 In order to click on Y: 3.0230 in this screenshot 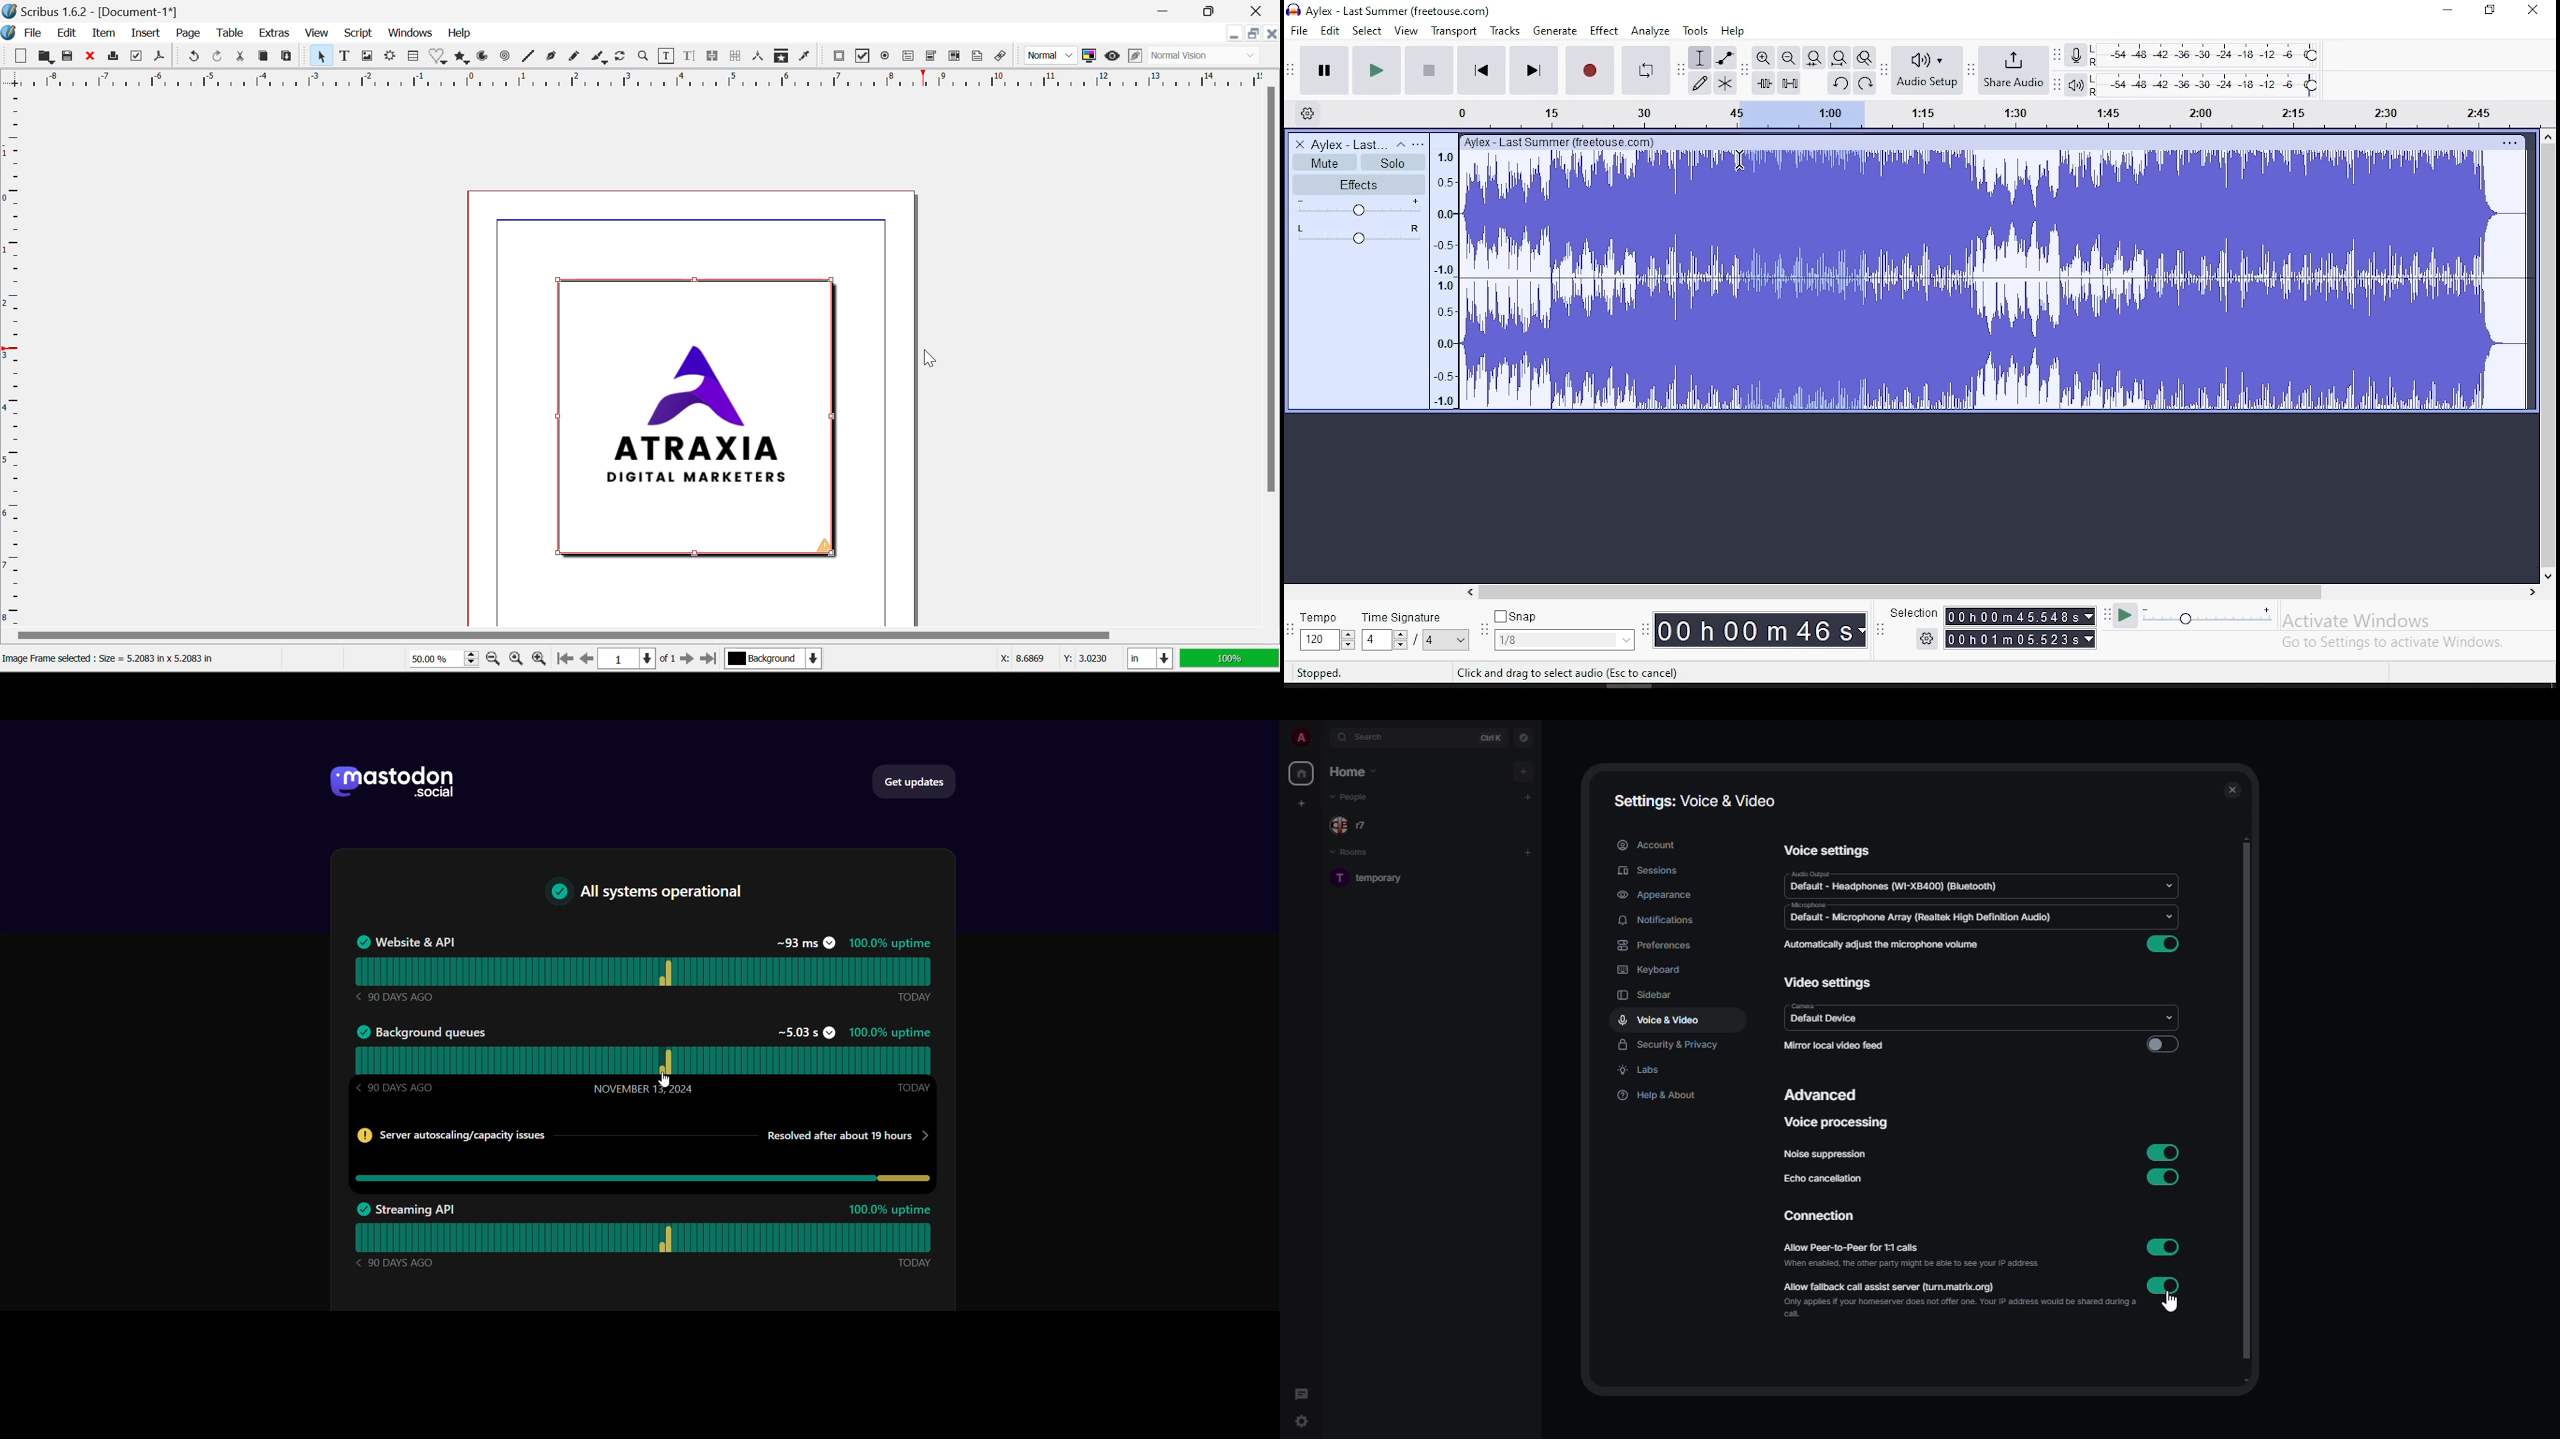, I will do `click(1085, 660)`.